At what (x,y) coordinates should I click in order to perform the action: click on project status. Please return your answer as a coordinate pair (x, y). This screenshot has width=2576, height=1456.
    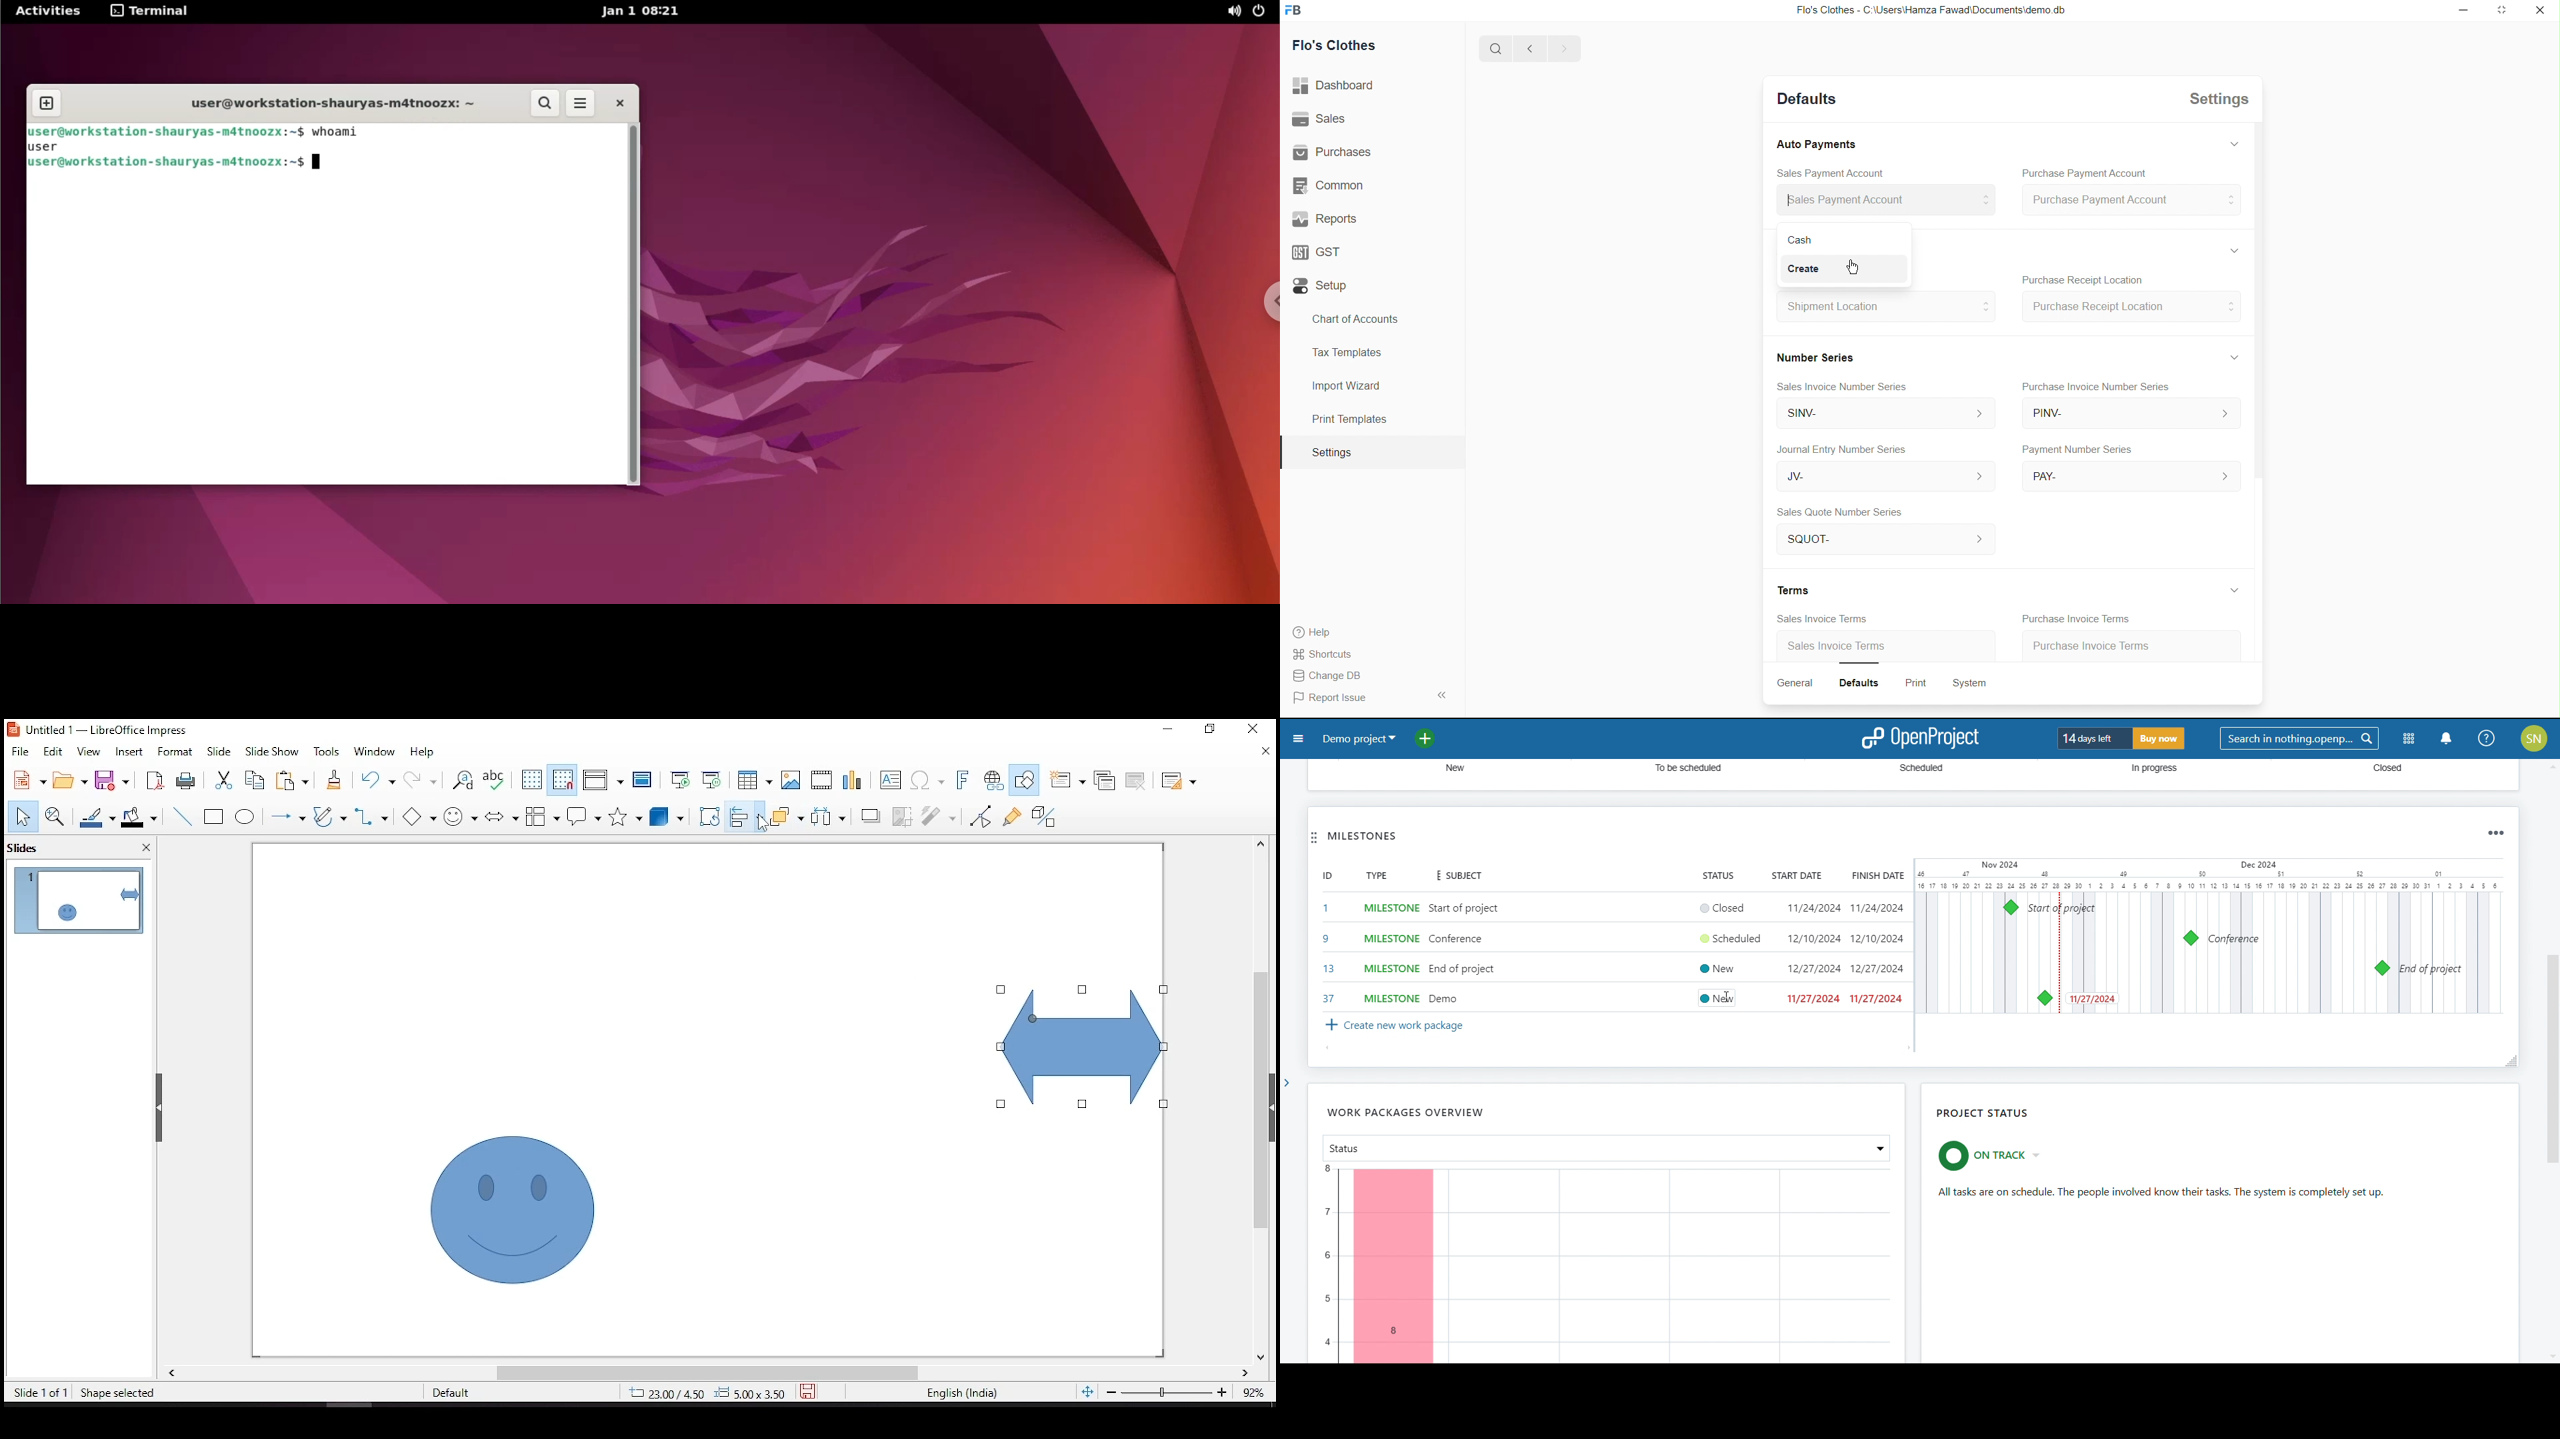
    Looking at the image, I should click on (1983, 1114).